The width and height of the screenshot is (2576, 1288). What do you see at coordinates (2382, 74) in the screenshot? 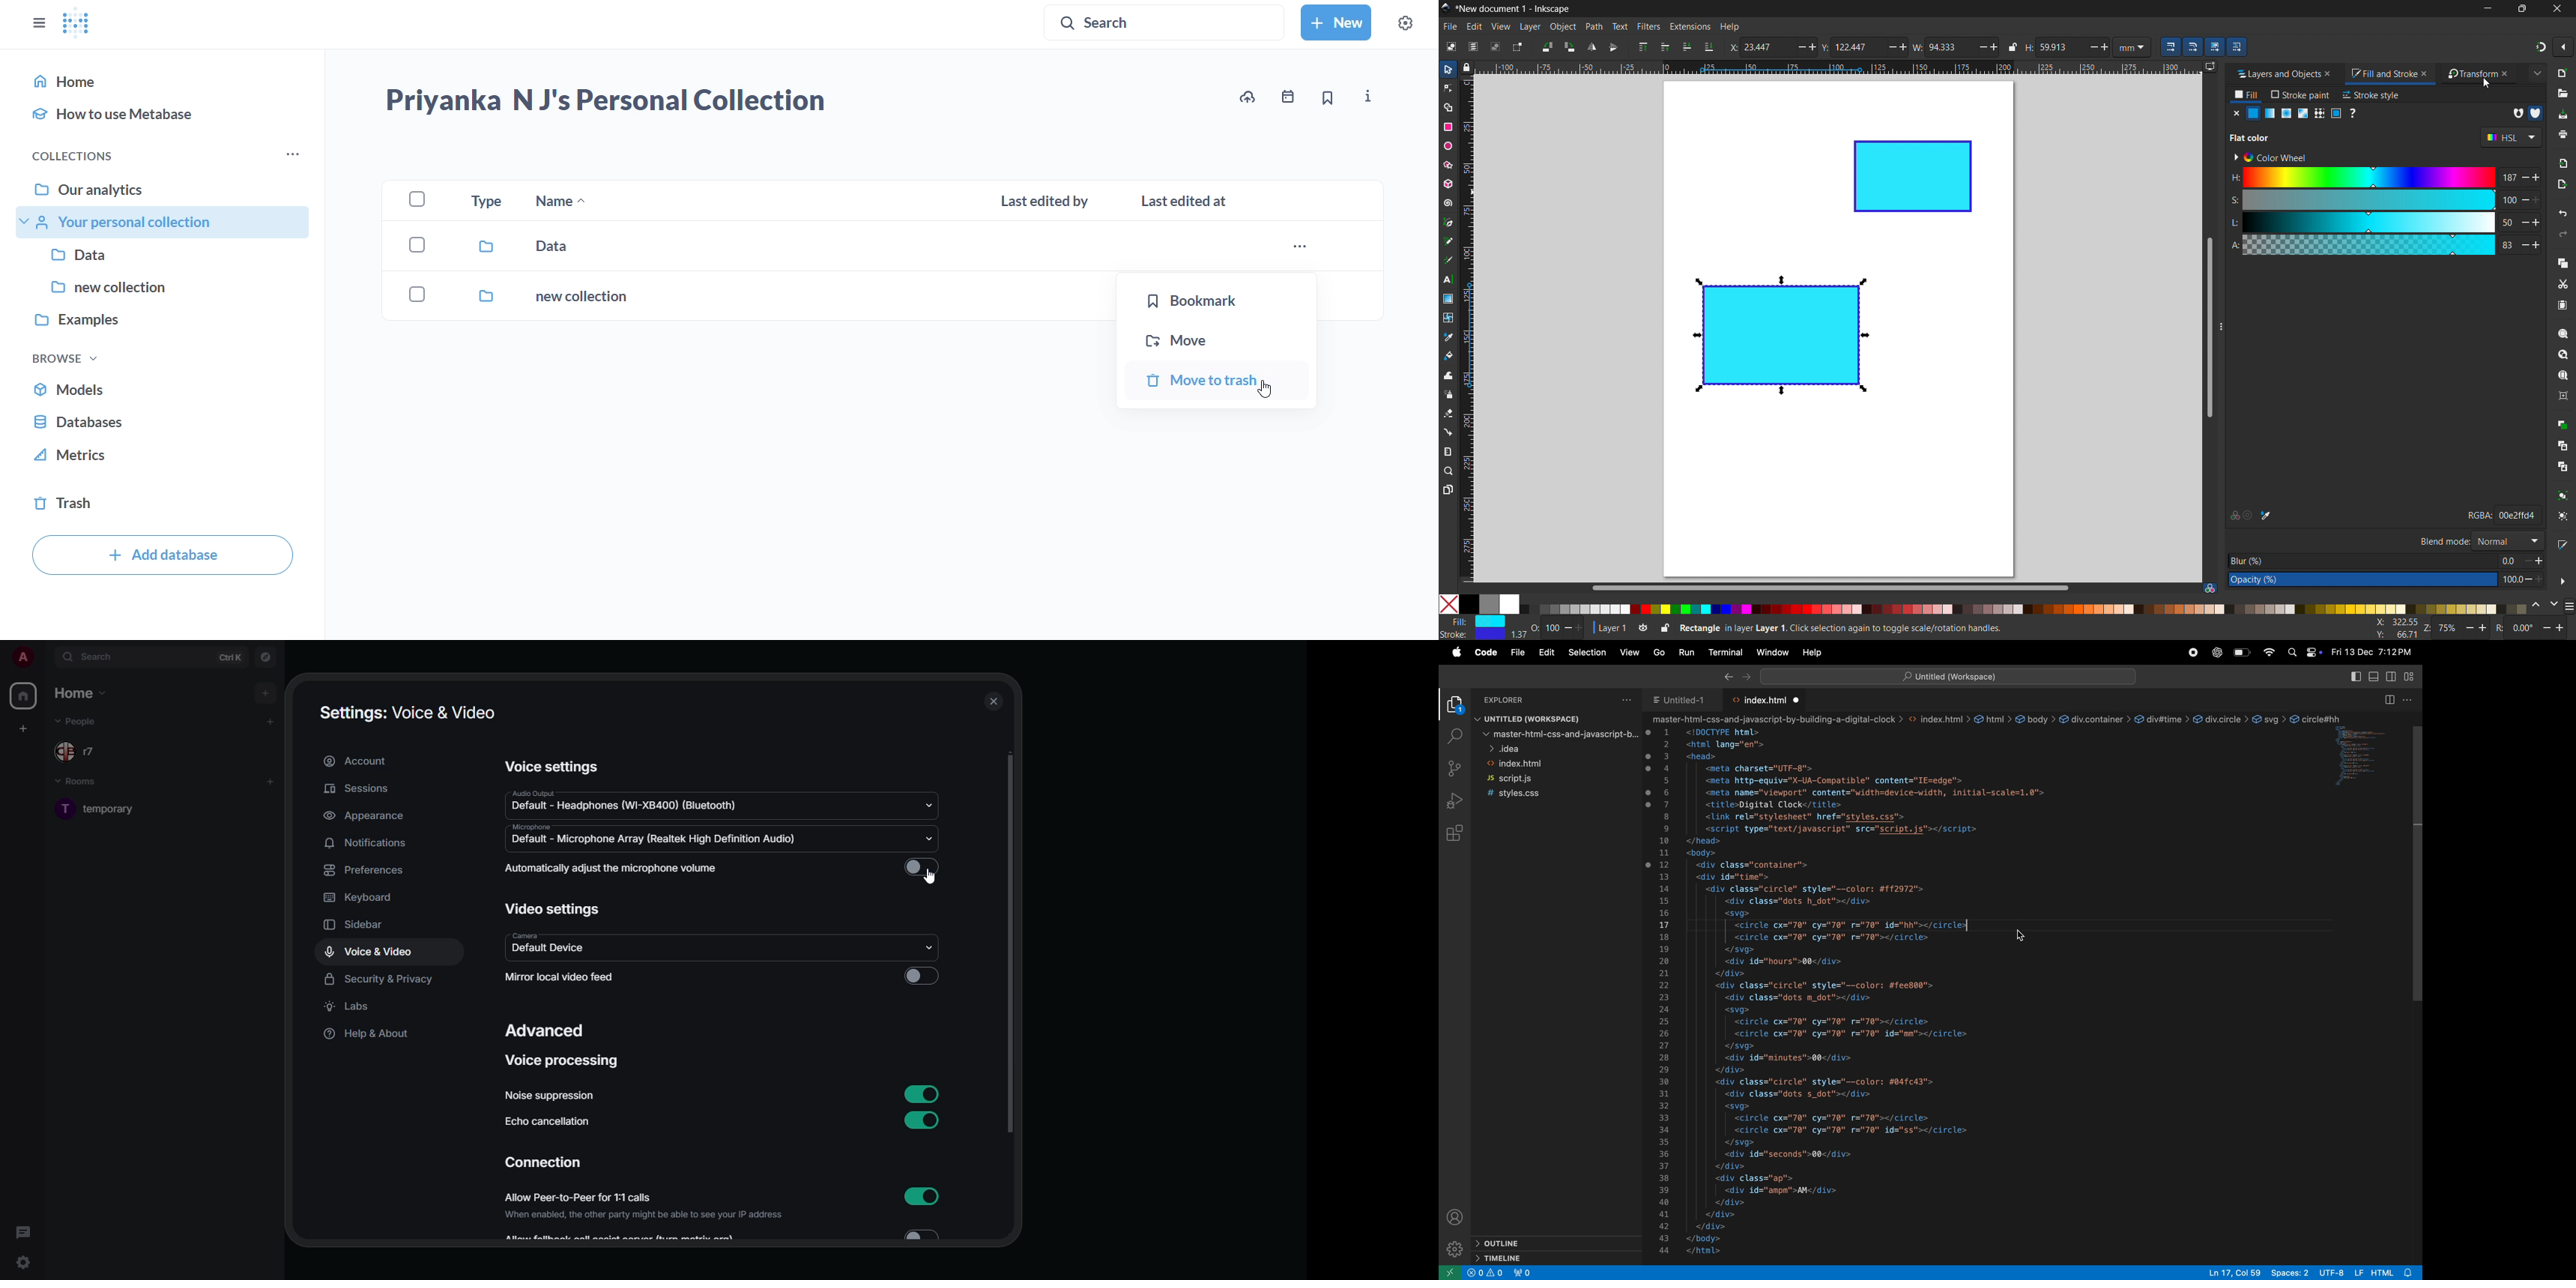
I see `fill and stroke` at bounding box center [2382, 74].